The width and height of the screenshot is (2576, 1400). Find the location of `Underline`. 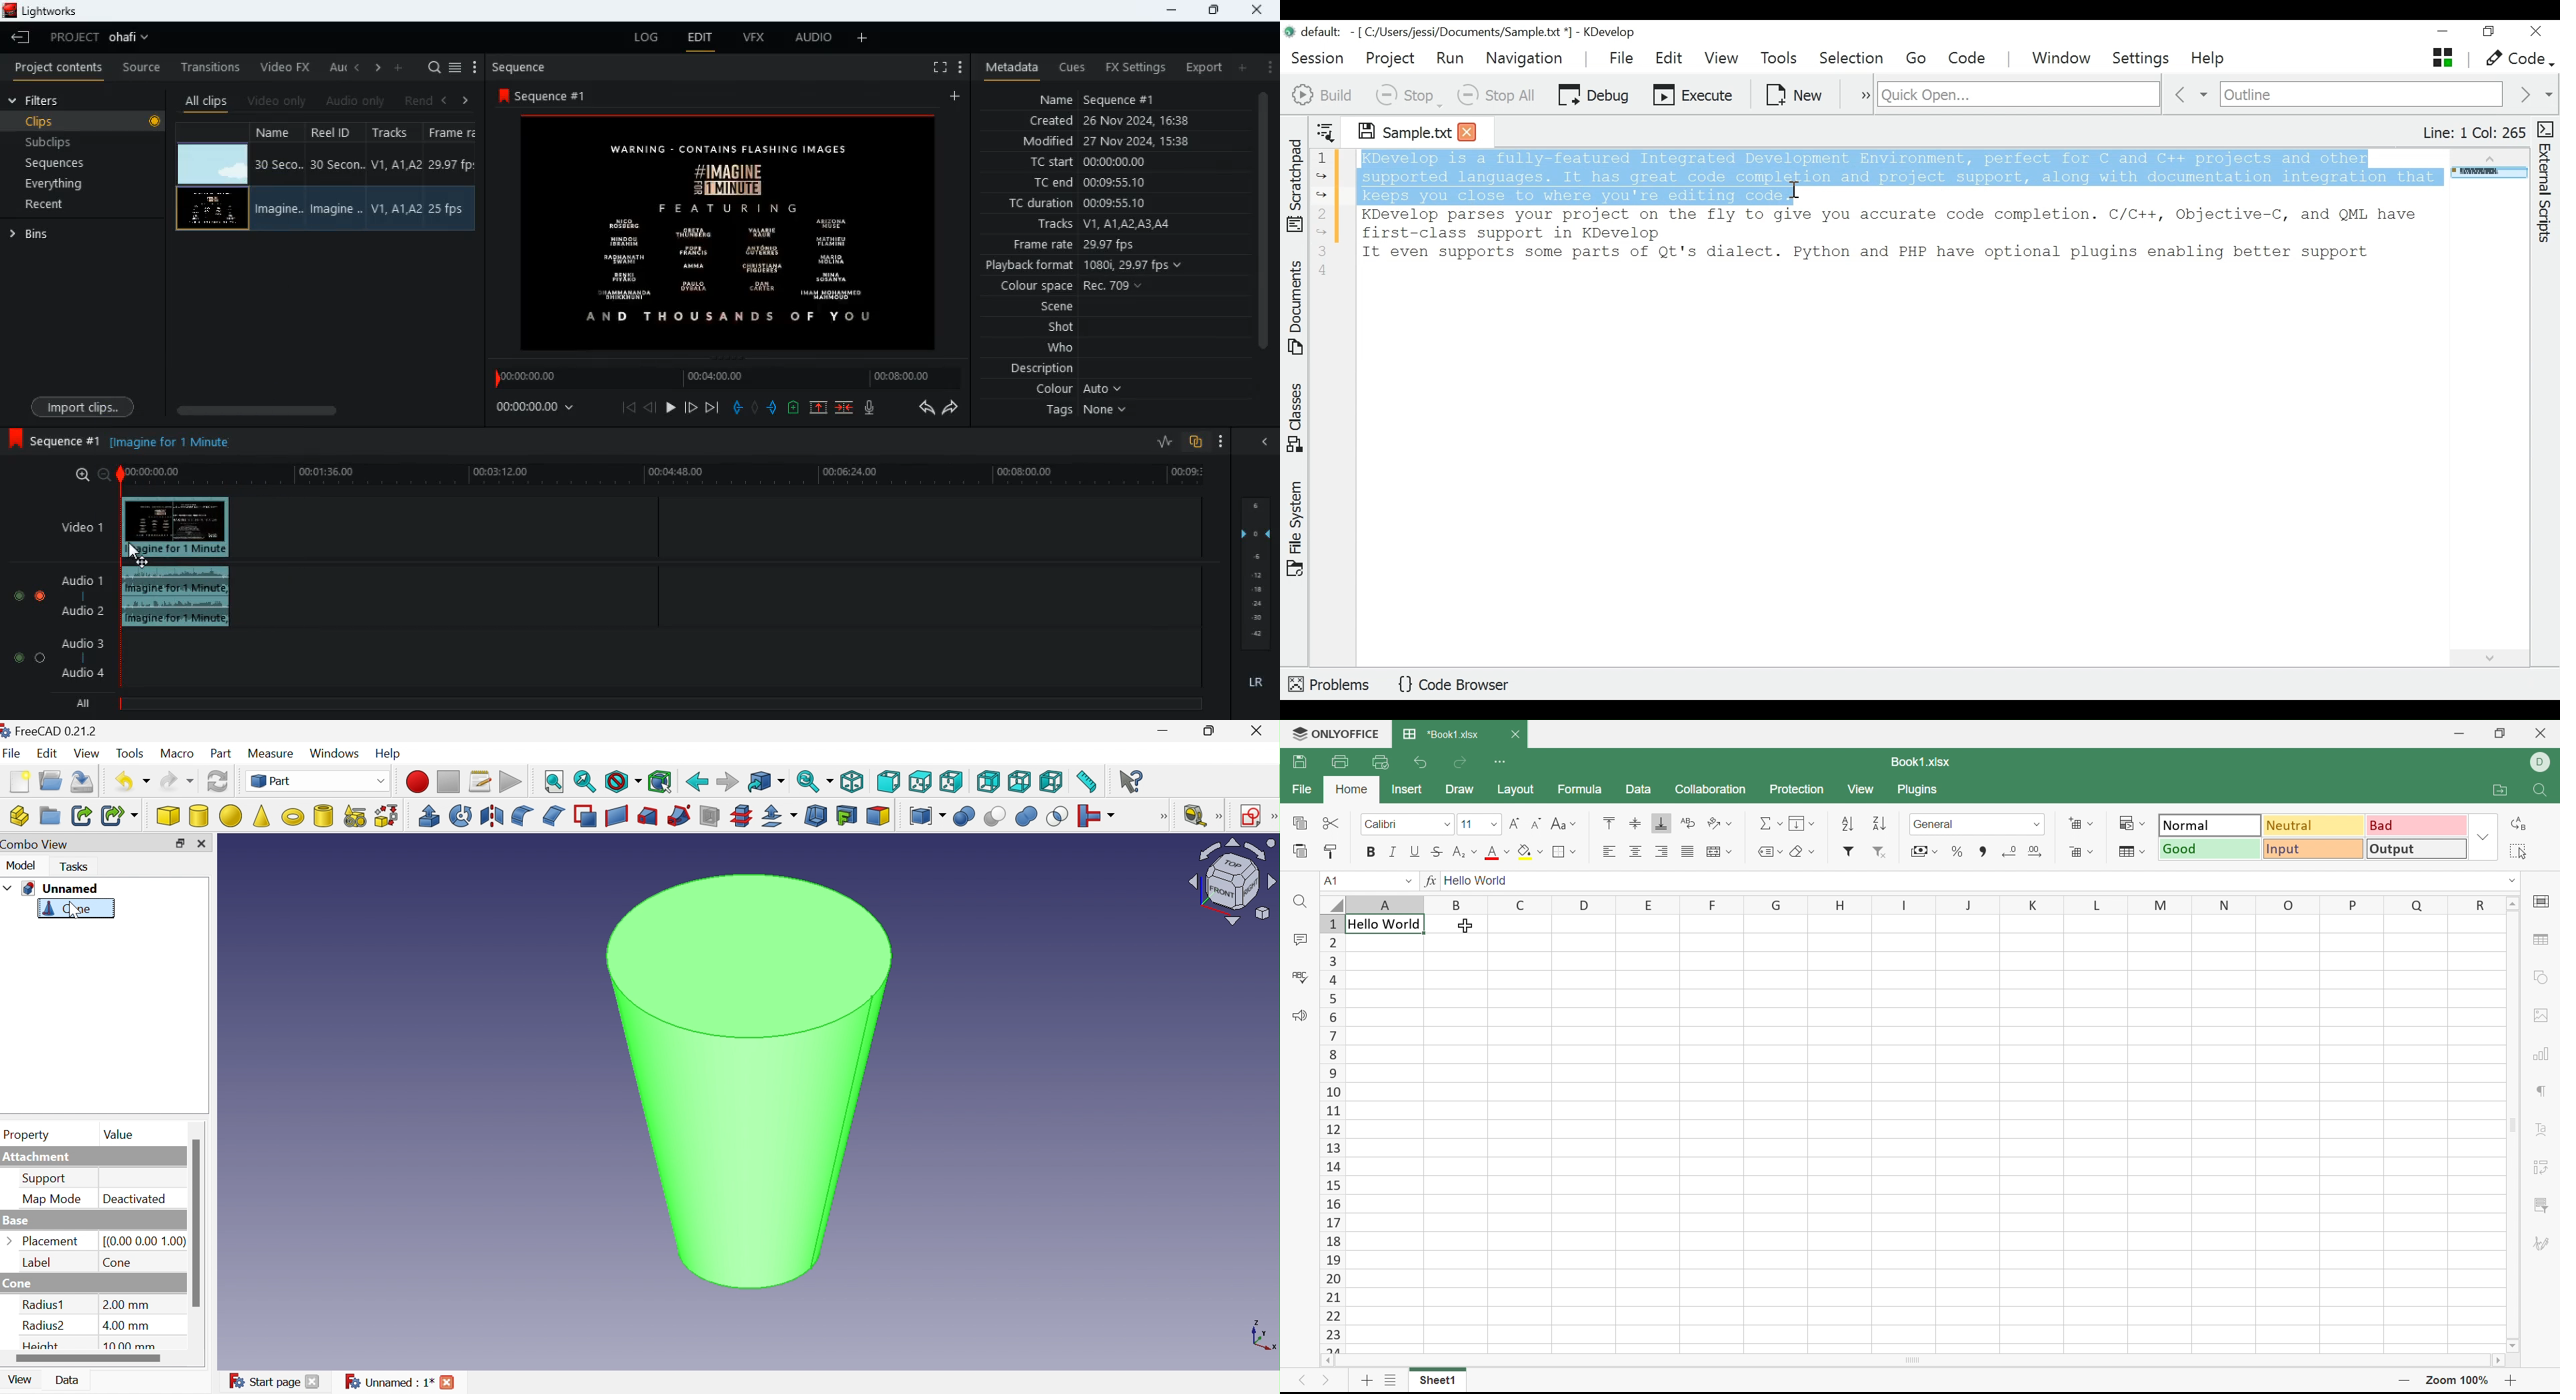

Underline is located at coordinates (1415, 851).